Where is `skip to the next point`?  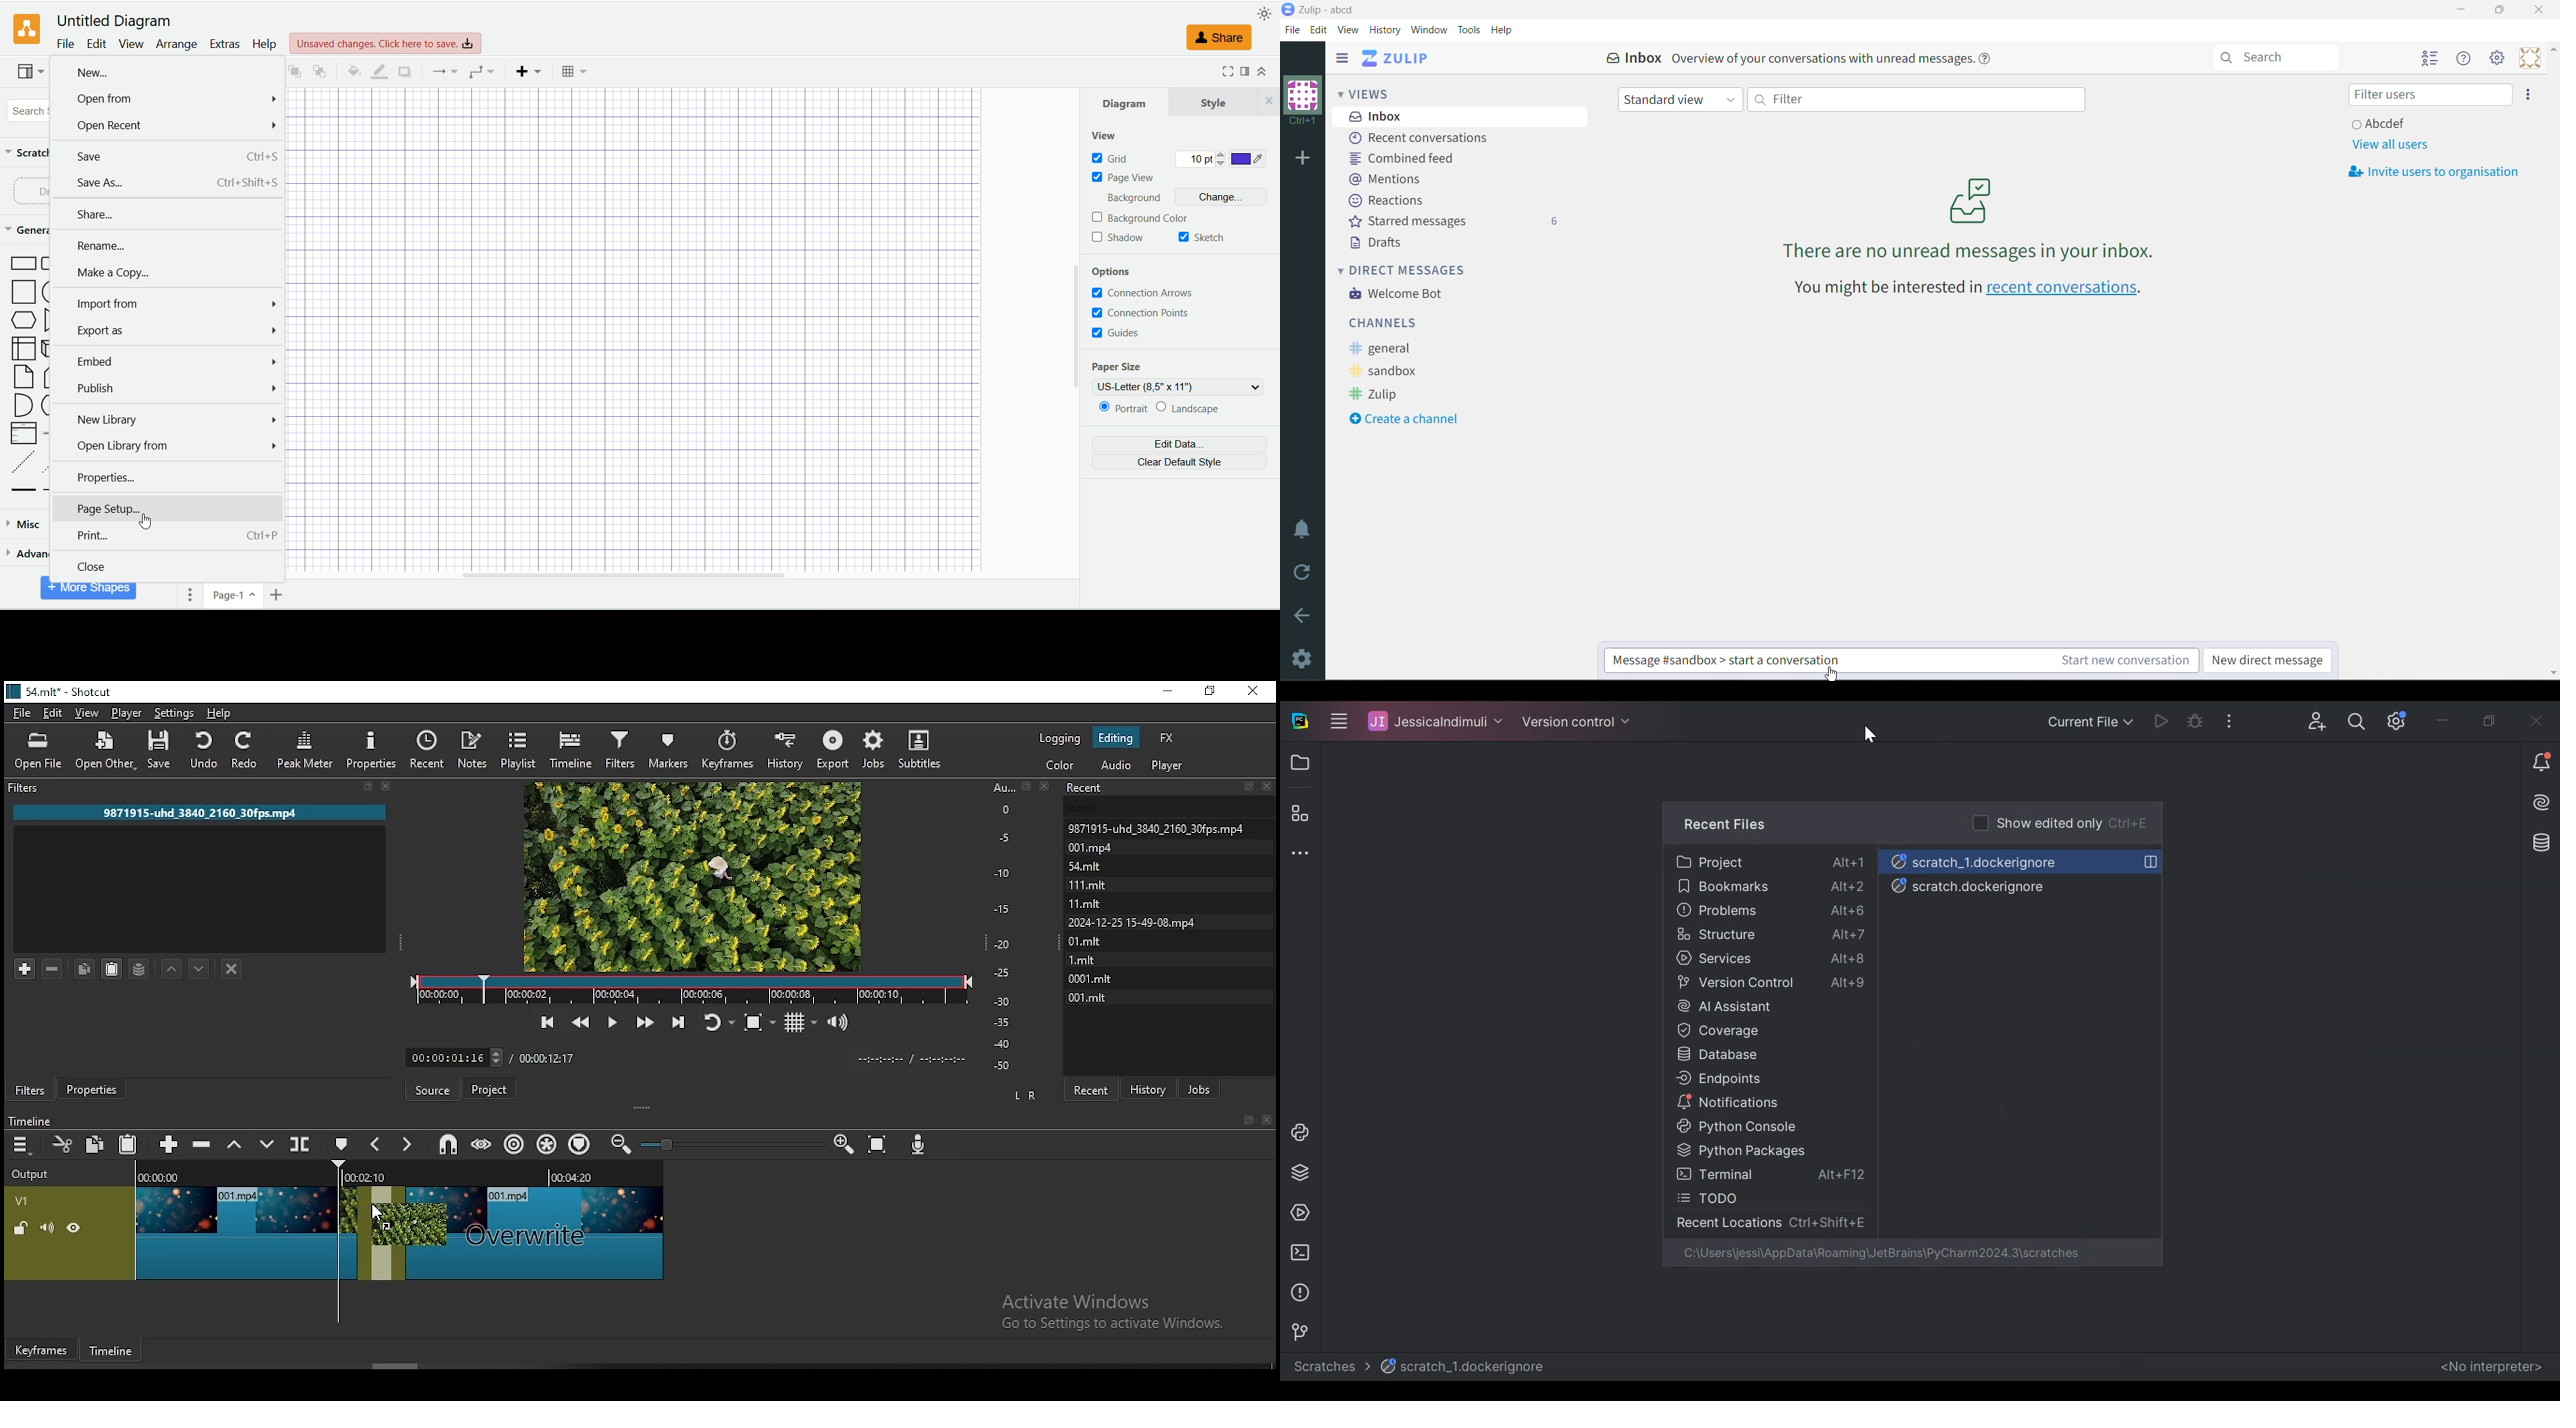 skip to the next point is located at coordinates (682, 1019).